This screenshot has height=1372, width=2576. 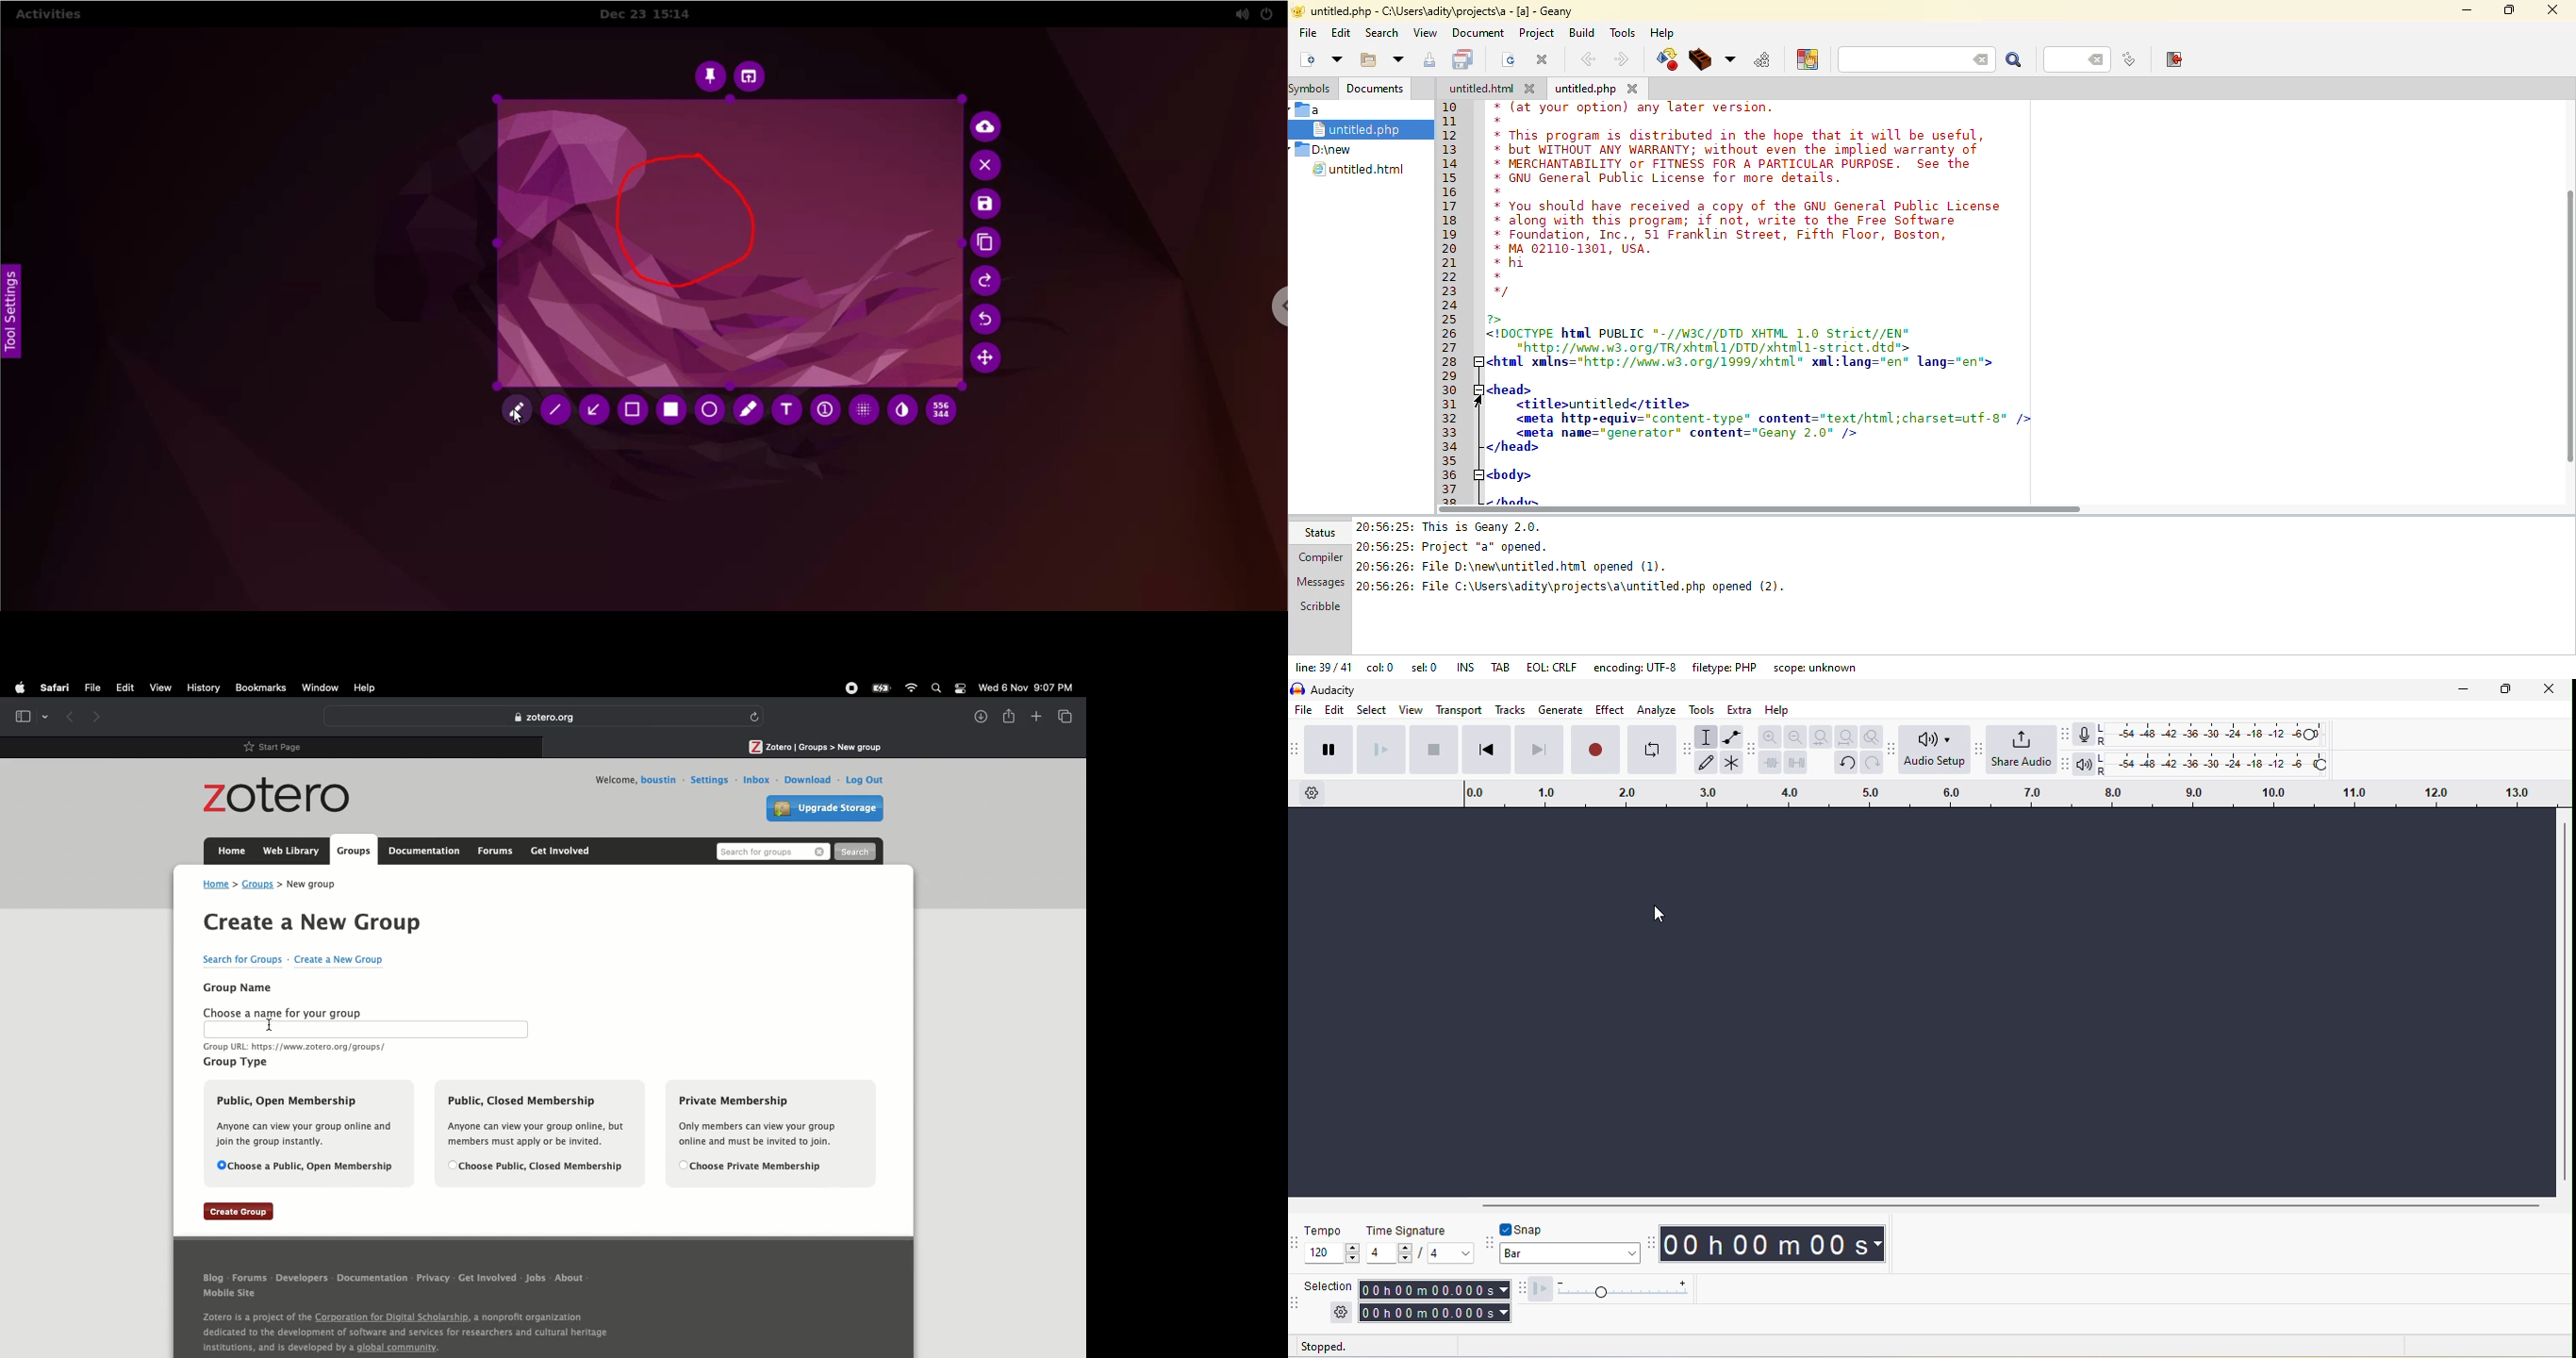 What do you see at coordinates (95, 688) in the screenshot?
I see `File` at bounding box center [95, 688].